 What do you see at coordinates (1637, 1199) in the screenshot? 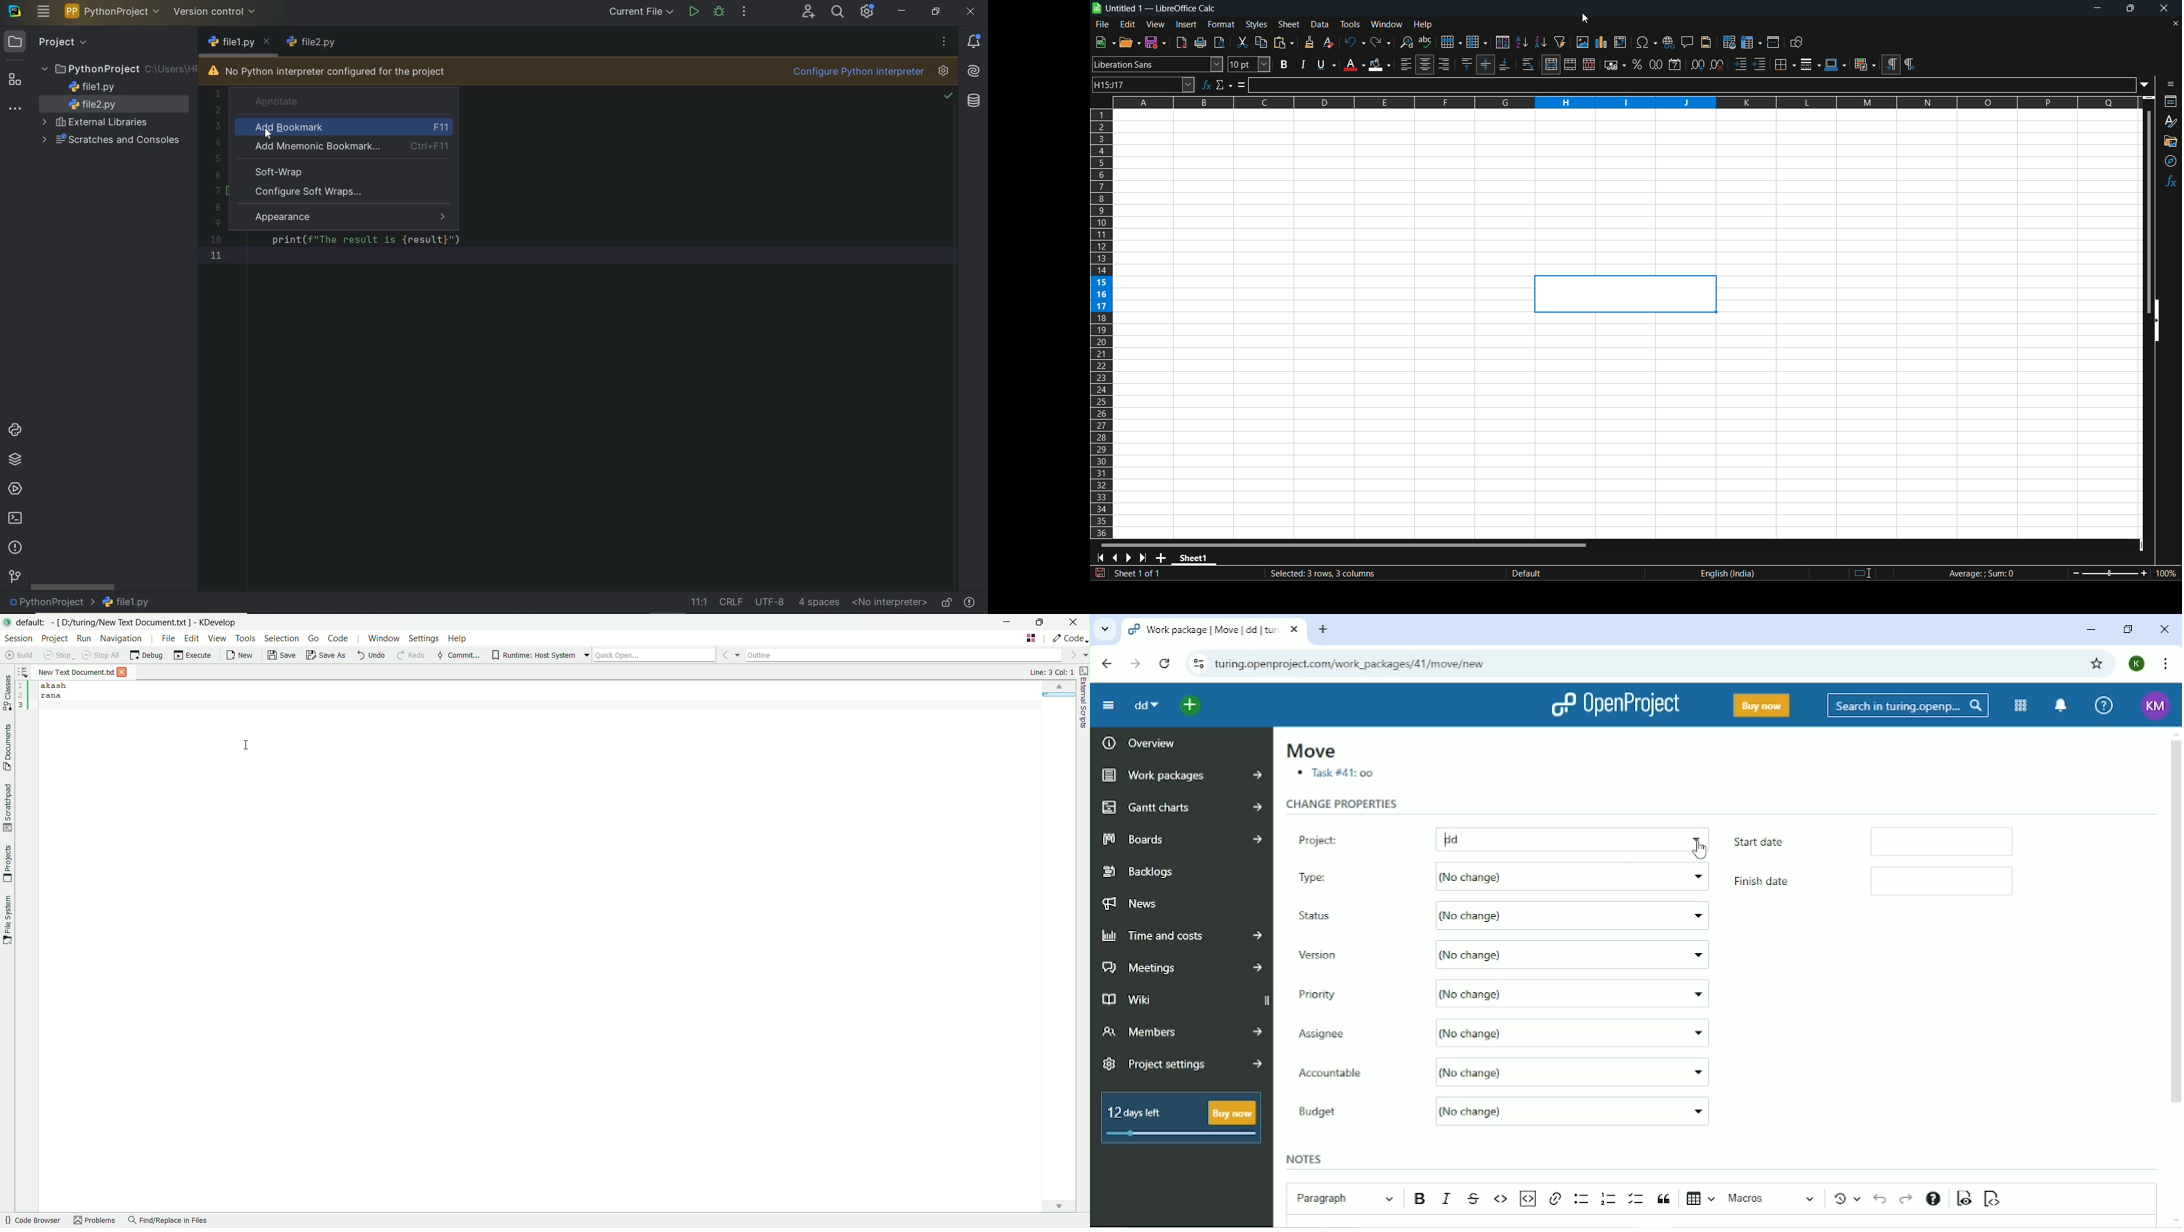
I see `To-do list` at bounding box center [1637, 1199].